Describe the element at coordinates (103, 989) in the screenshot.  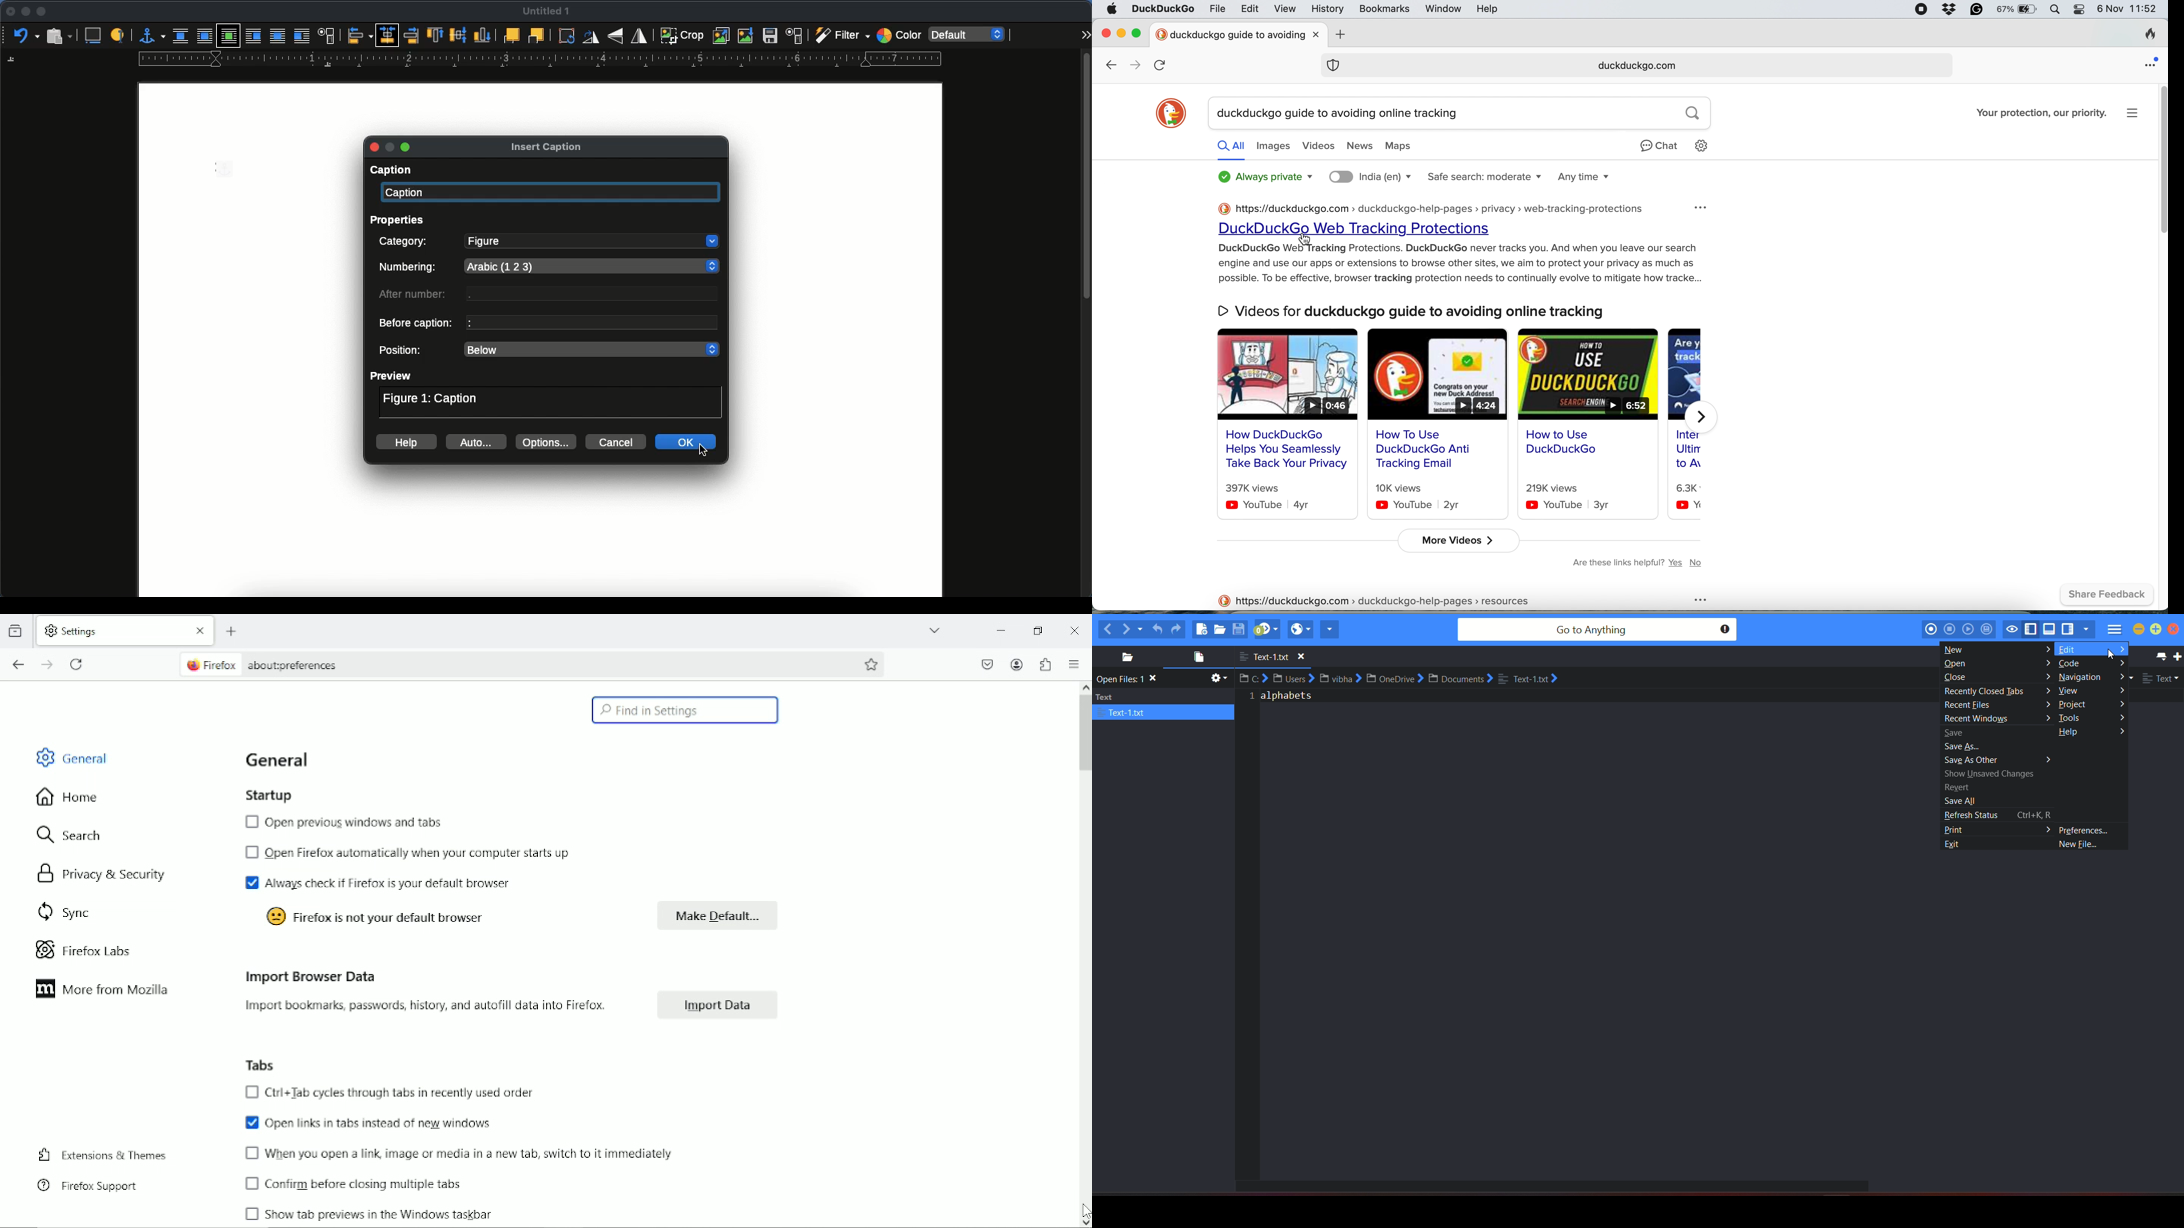
I see `More from Mozilla` at that location.